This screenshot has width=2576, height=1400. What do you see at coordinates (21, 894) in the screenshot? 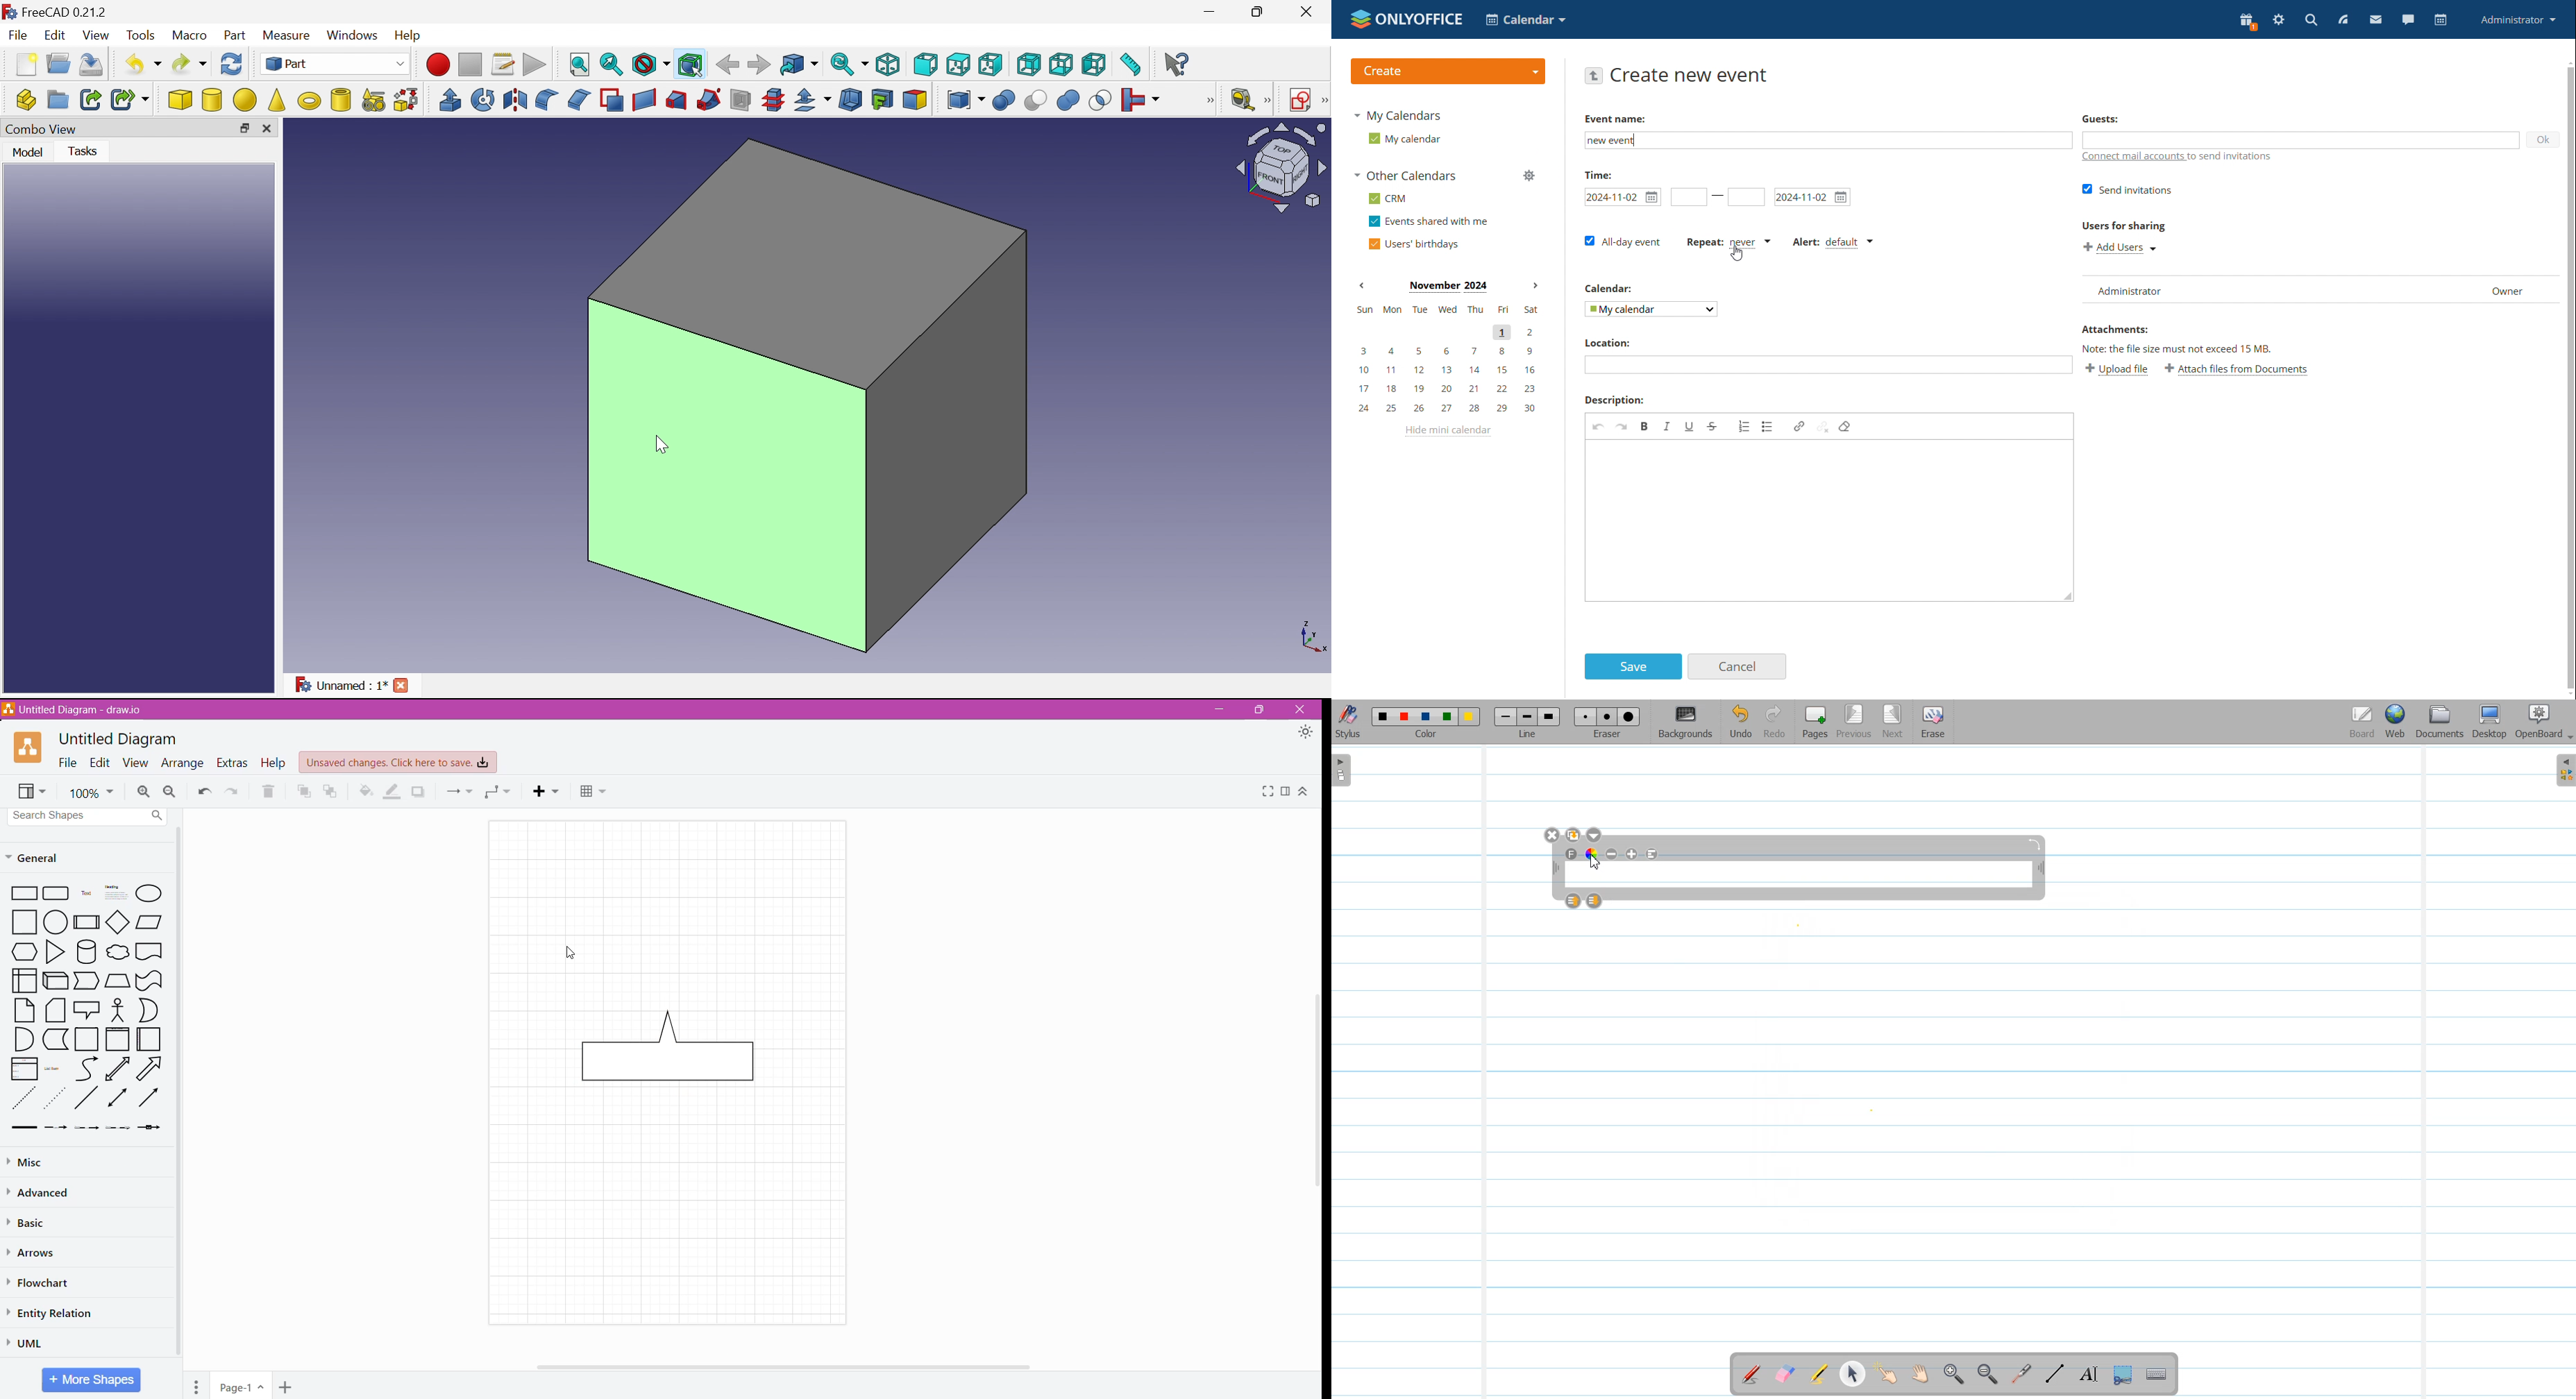
I see `rectangle` at bounding box center [21, 894].